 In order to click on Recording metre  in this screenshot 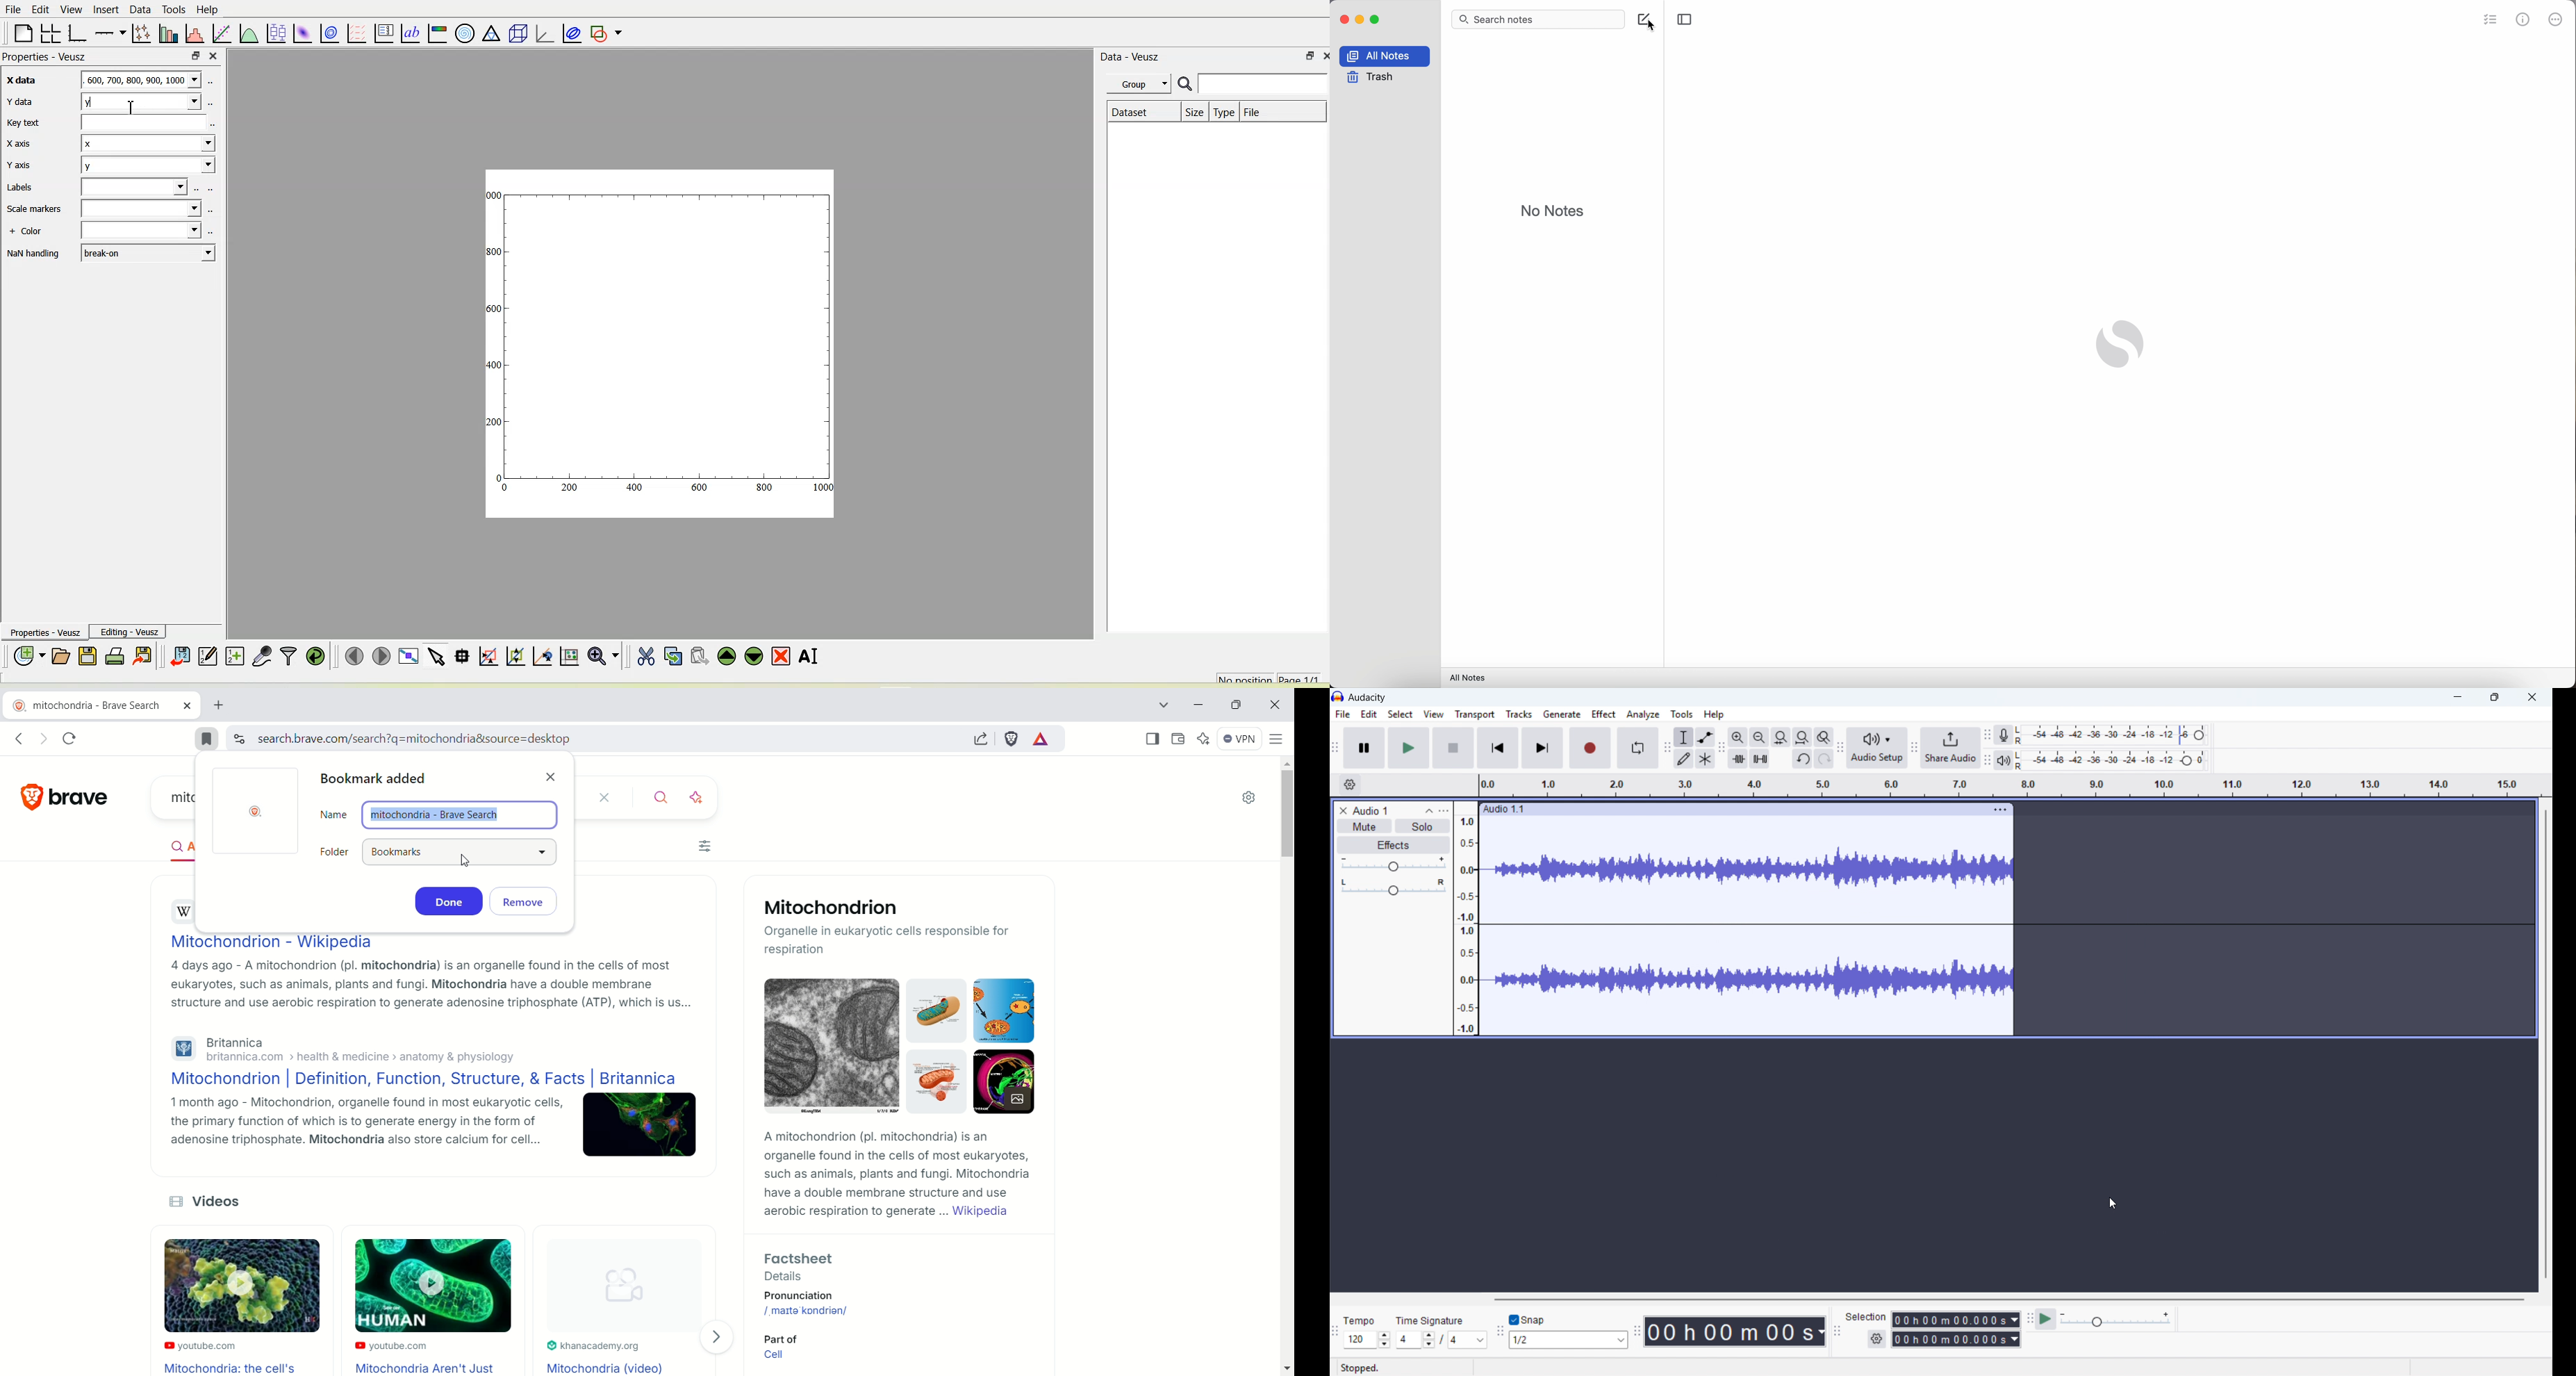, I will do `click(2003, 735)`.